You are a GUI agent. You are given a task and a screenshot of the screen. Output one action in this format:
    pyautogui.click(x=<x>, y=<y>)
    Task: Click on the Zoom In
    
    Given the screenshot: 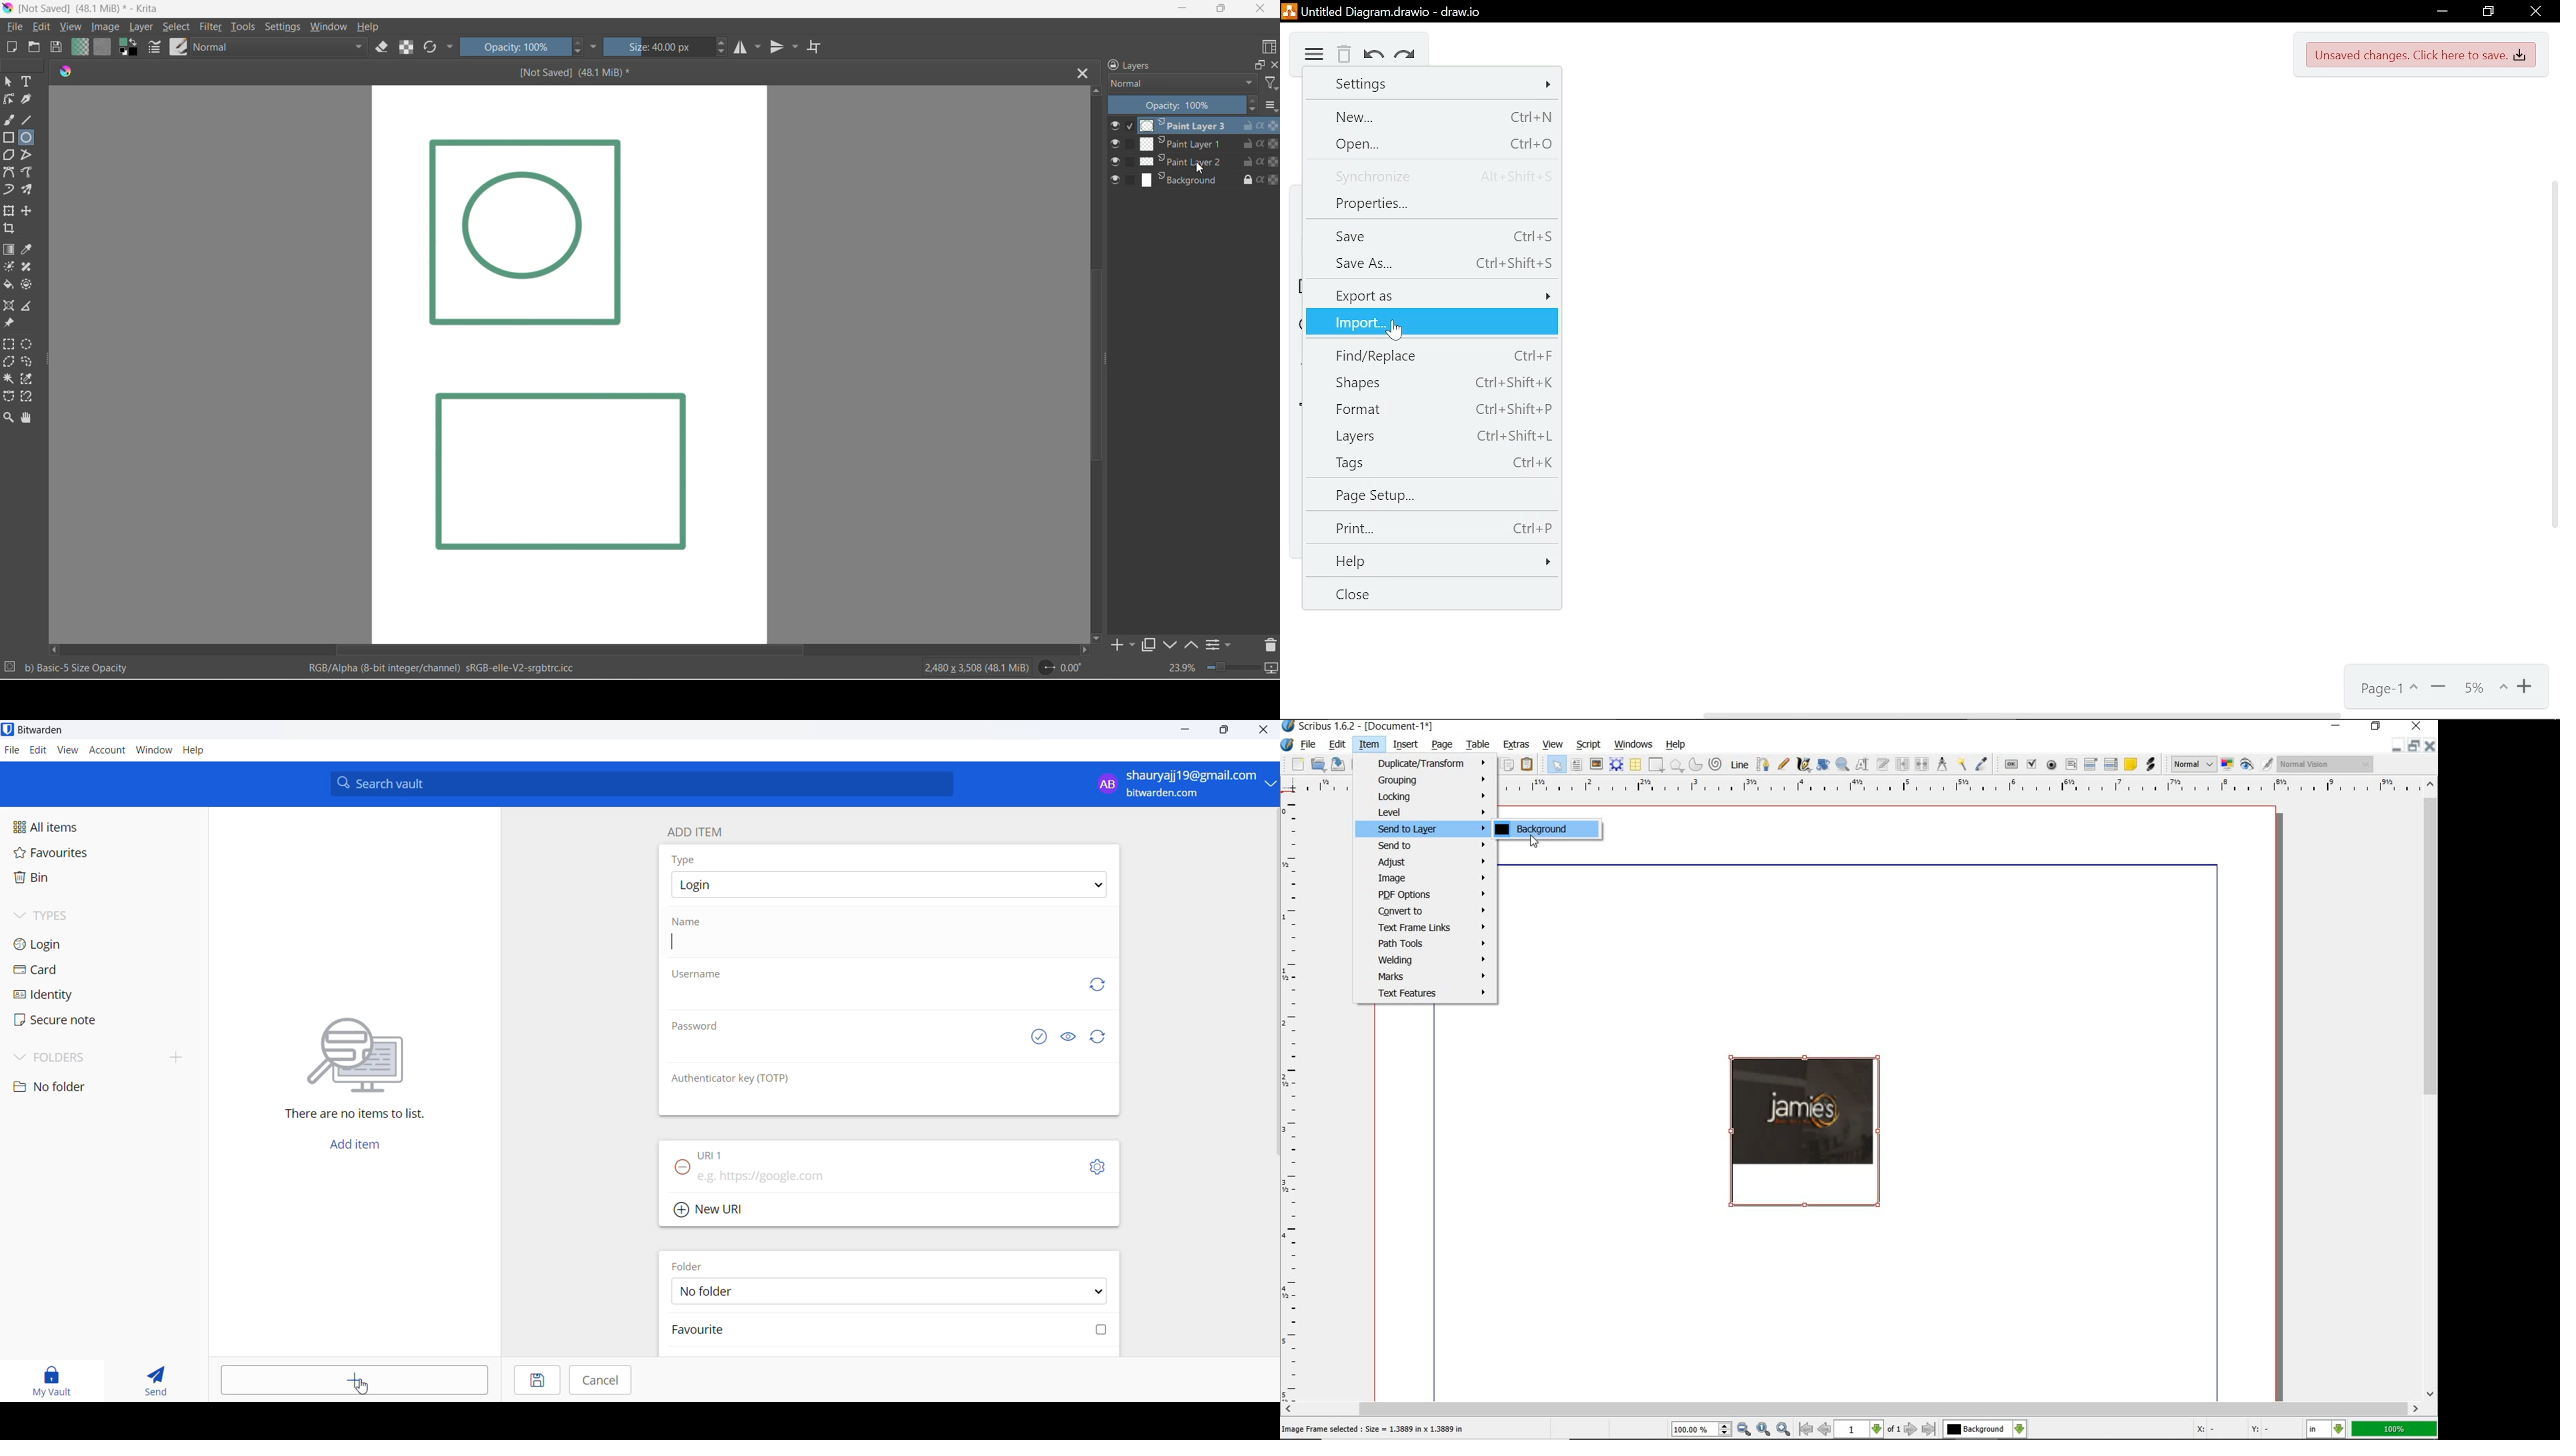 What is the action you would take?
    pyautogui.click(x=1784, y=1430)
    